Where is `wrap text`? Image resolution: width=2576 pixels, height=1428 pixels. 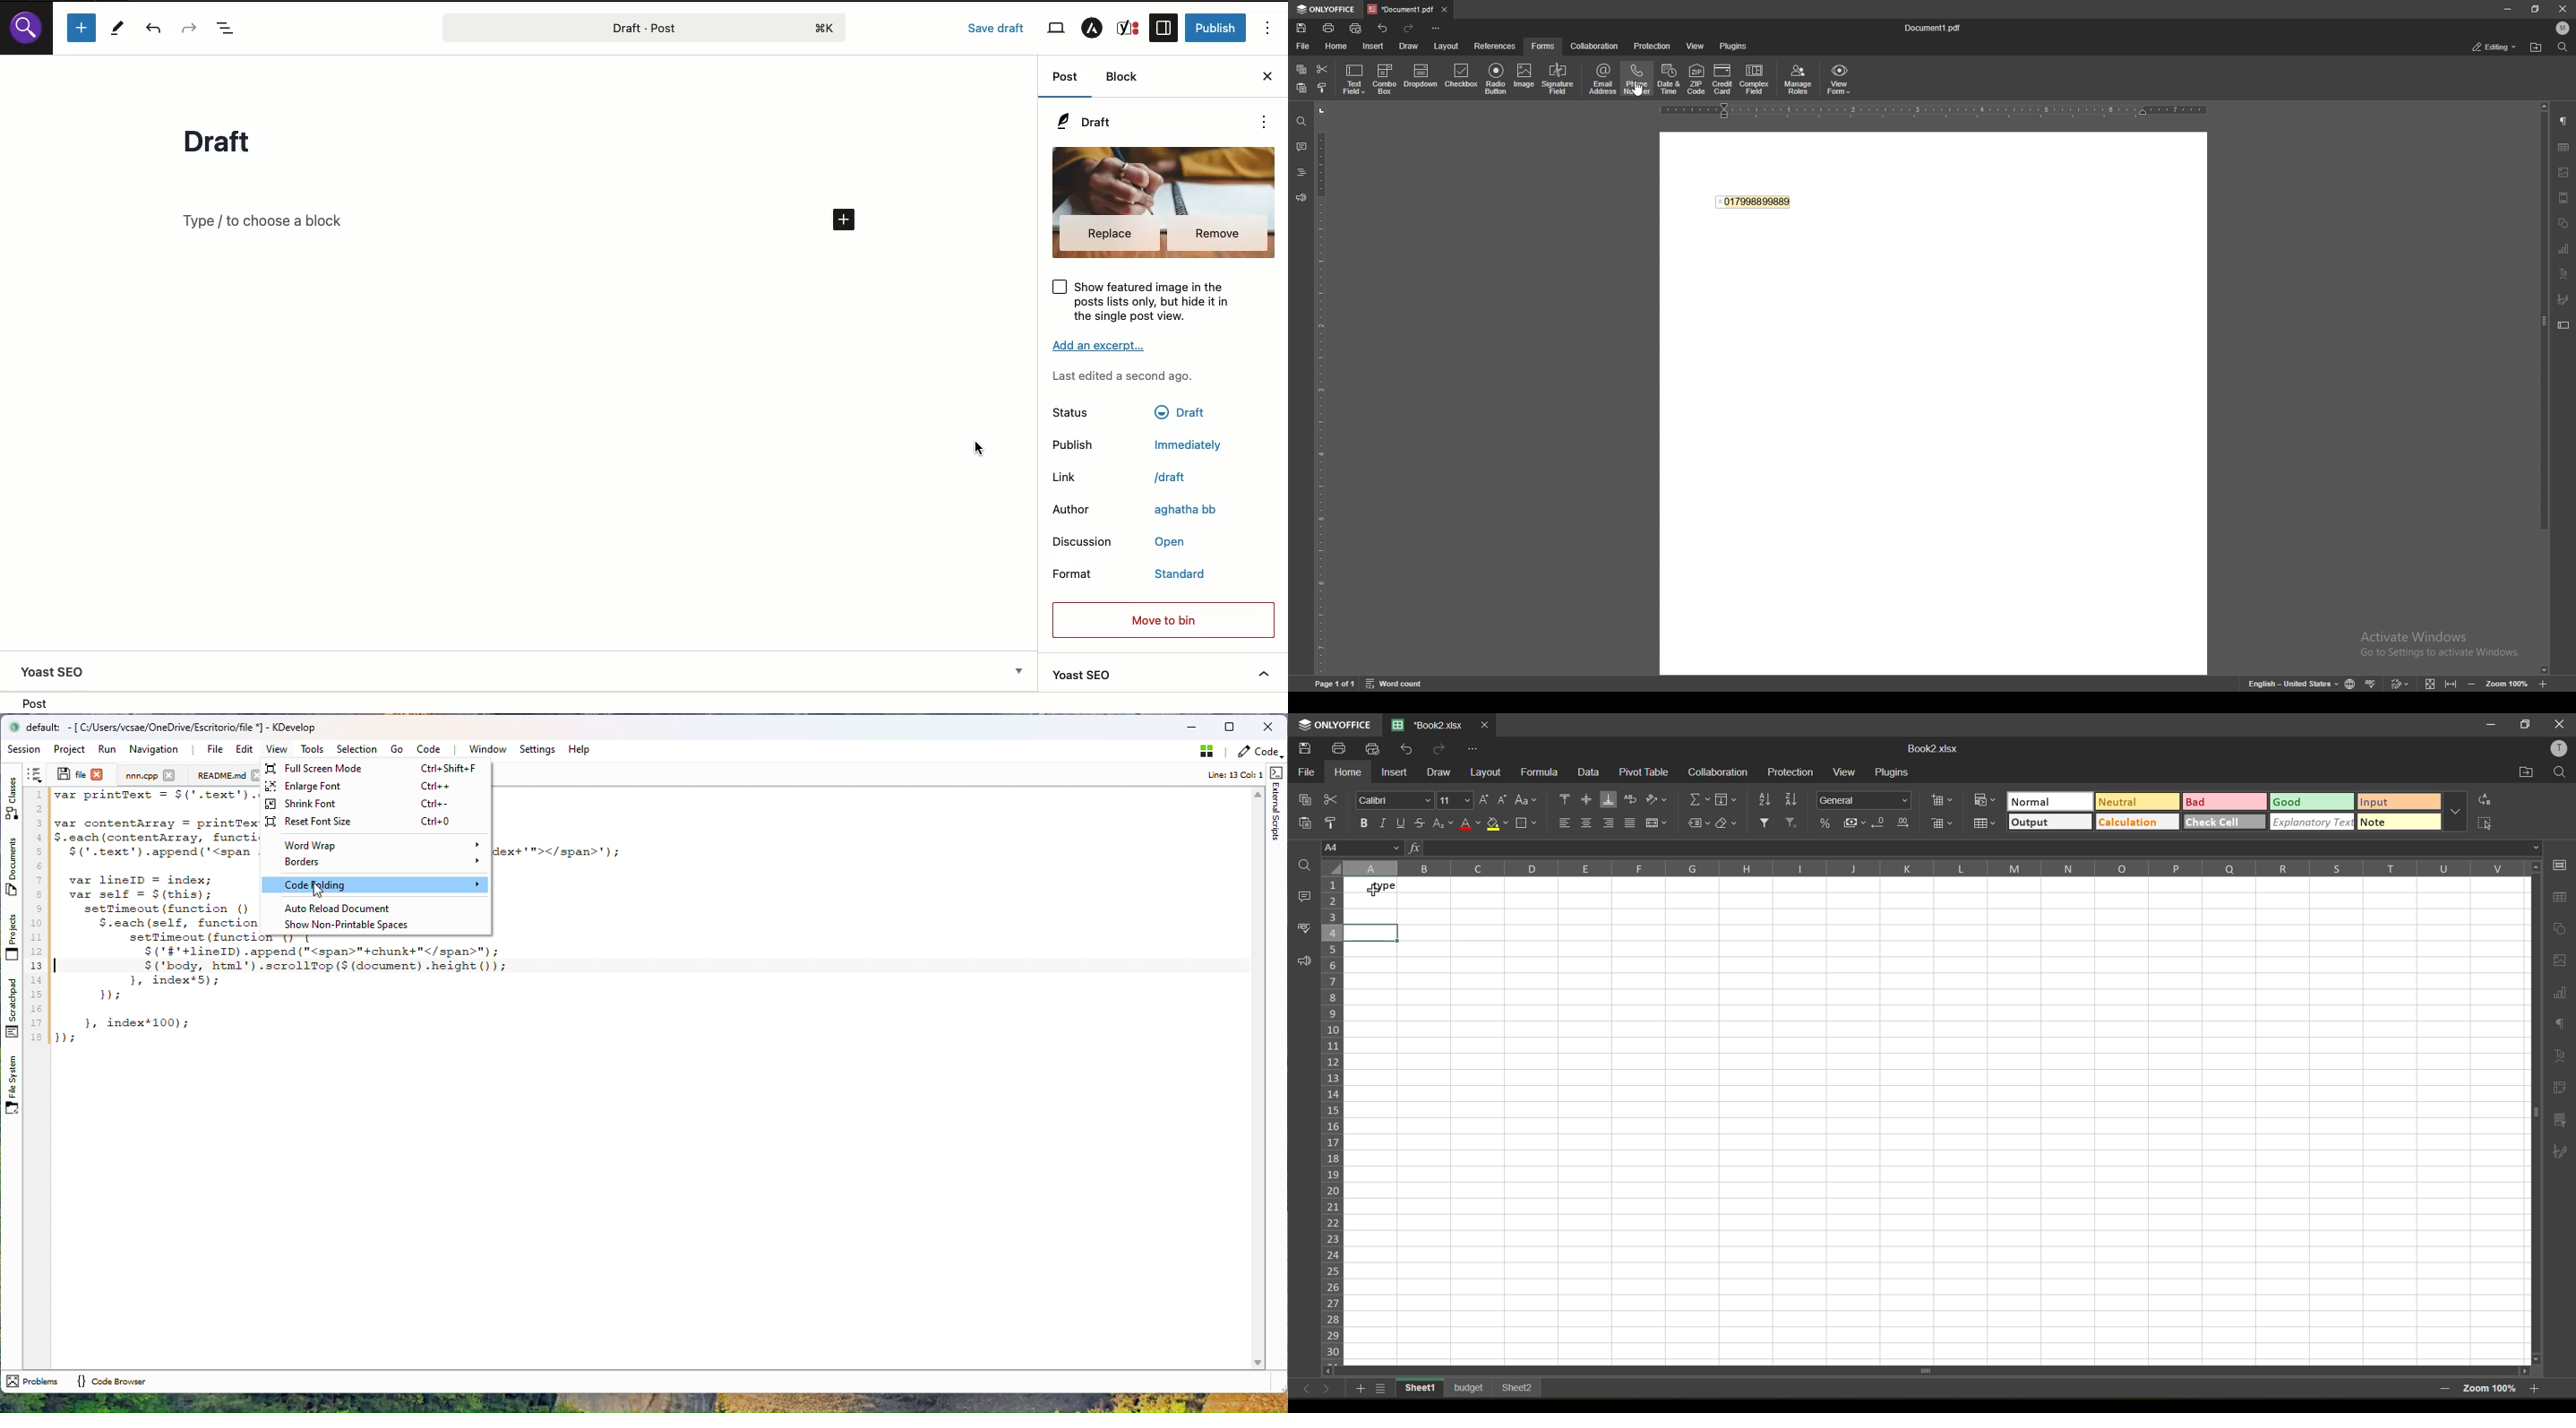
wrap text is located at coordinates (1631, 800).